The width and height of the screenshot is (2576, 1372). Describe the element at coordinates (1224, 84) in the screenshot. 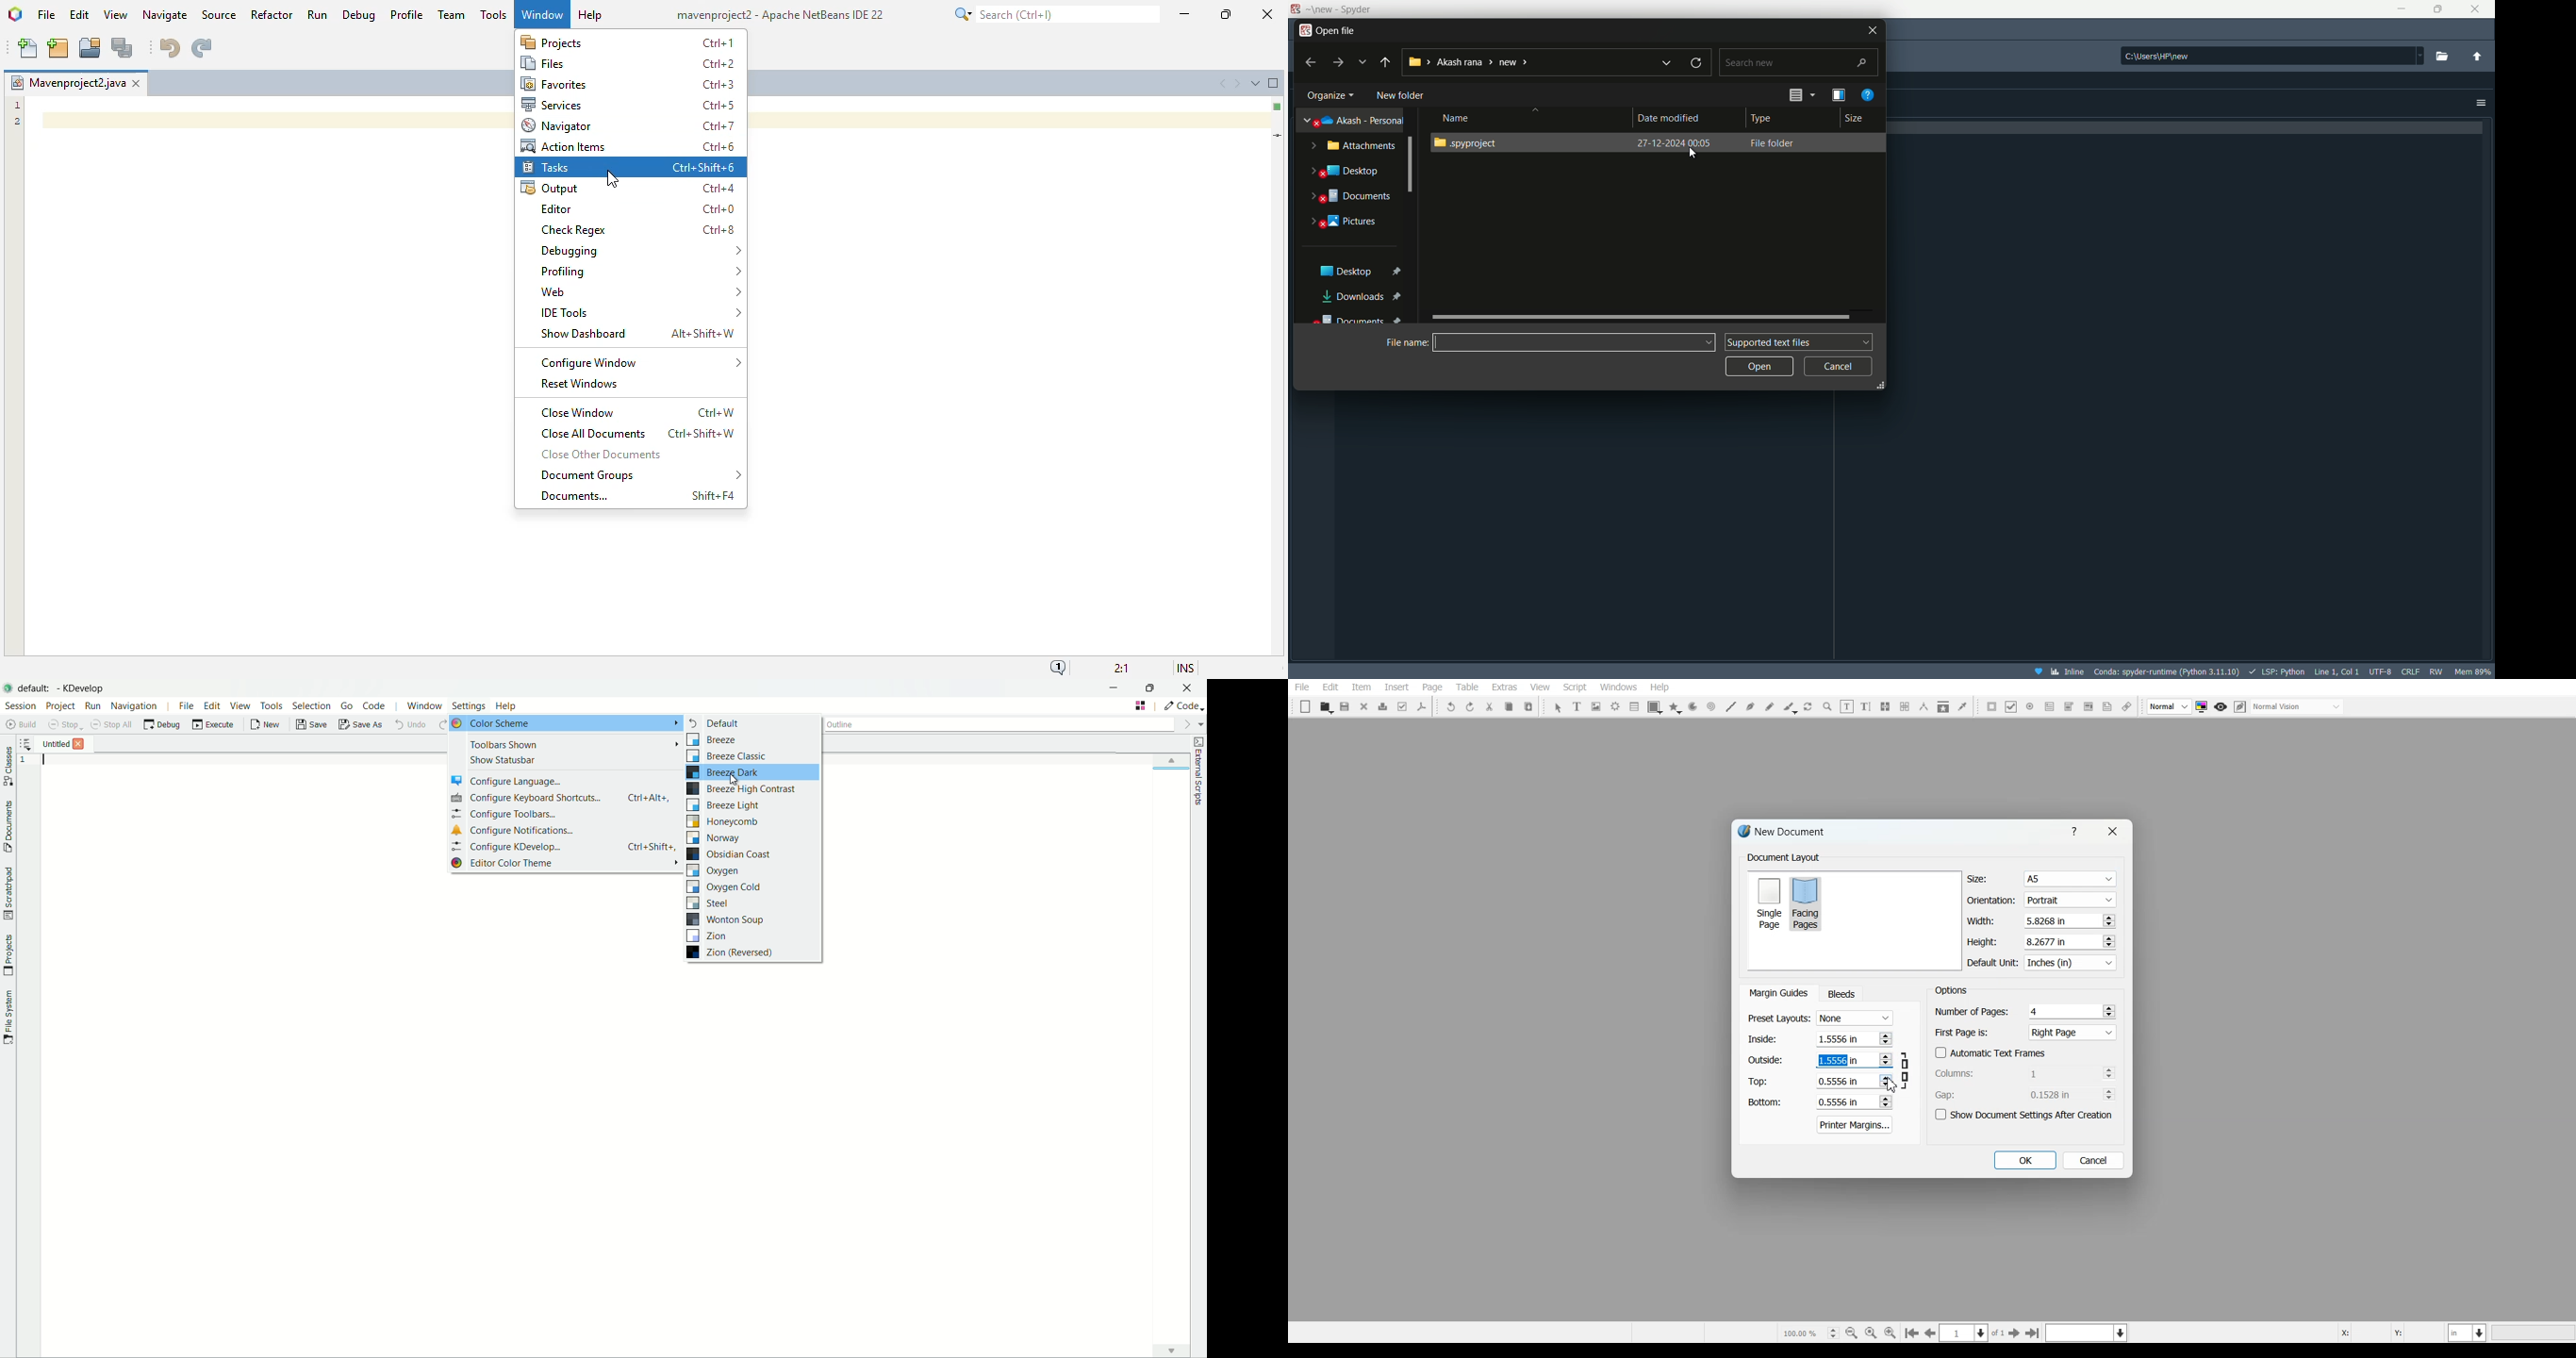

I see `scroll documents left` at that location.